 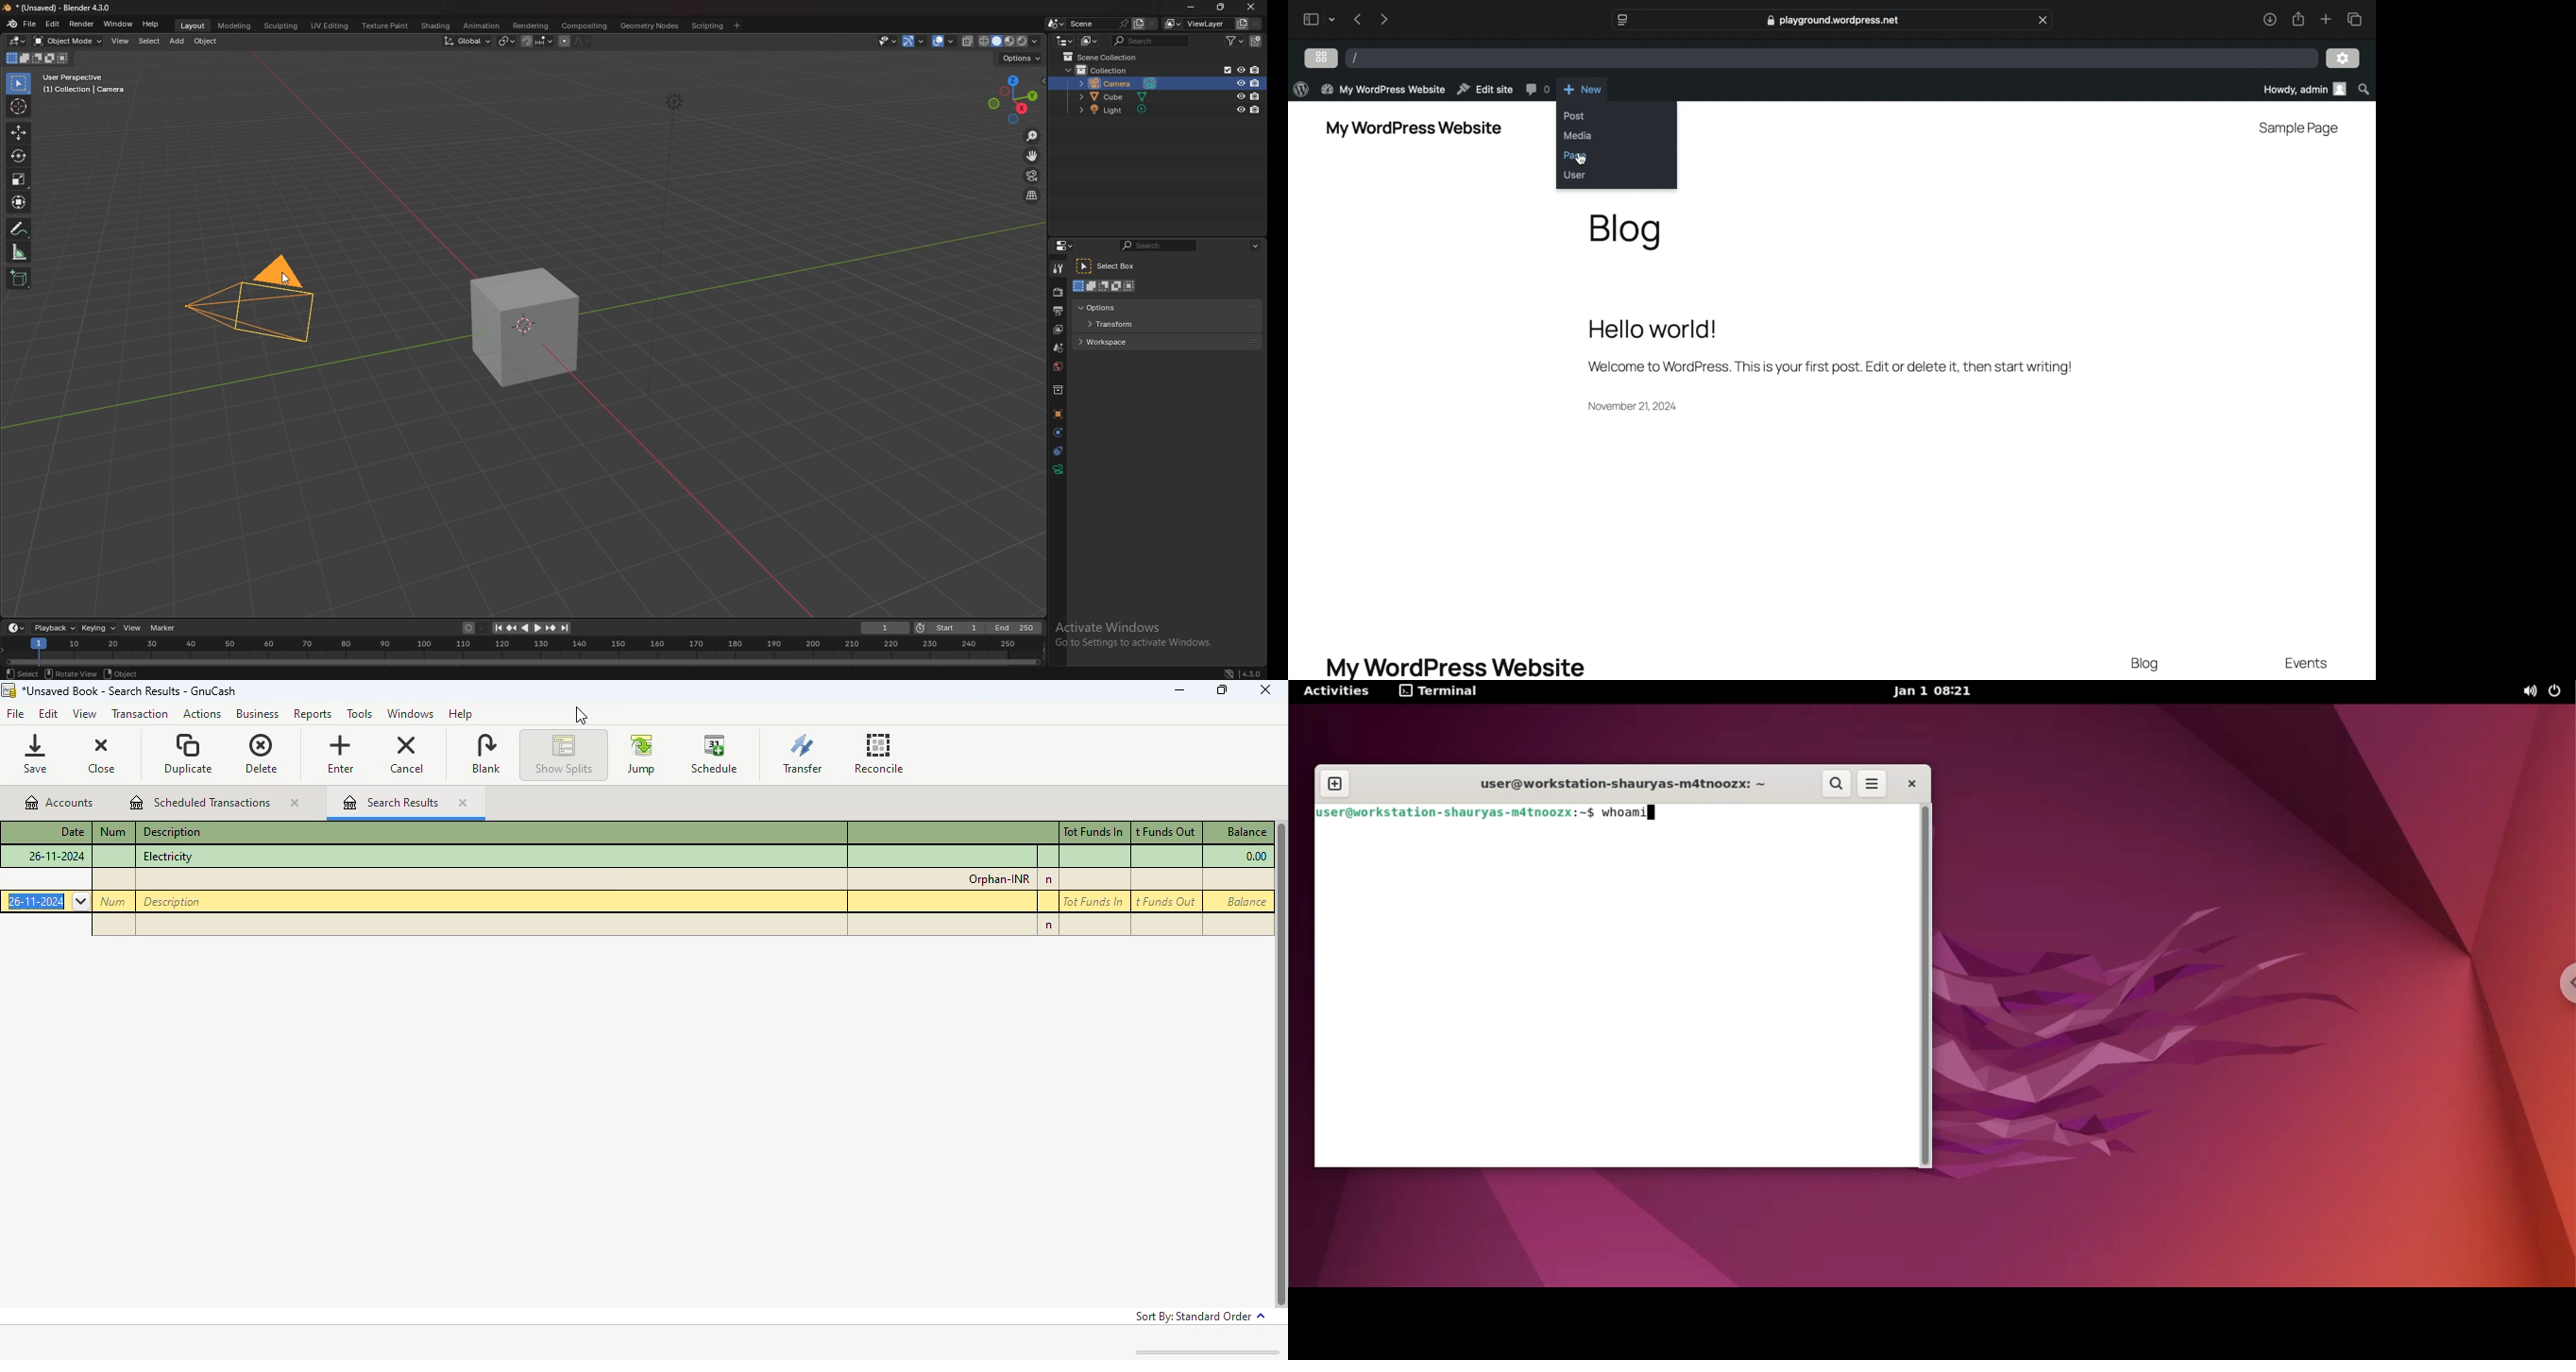 I want to click on close tab, so click(x=464, y=804).